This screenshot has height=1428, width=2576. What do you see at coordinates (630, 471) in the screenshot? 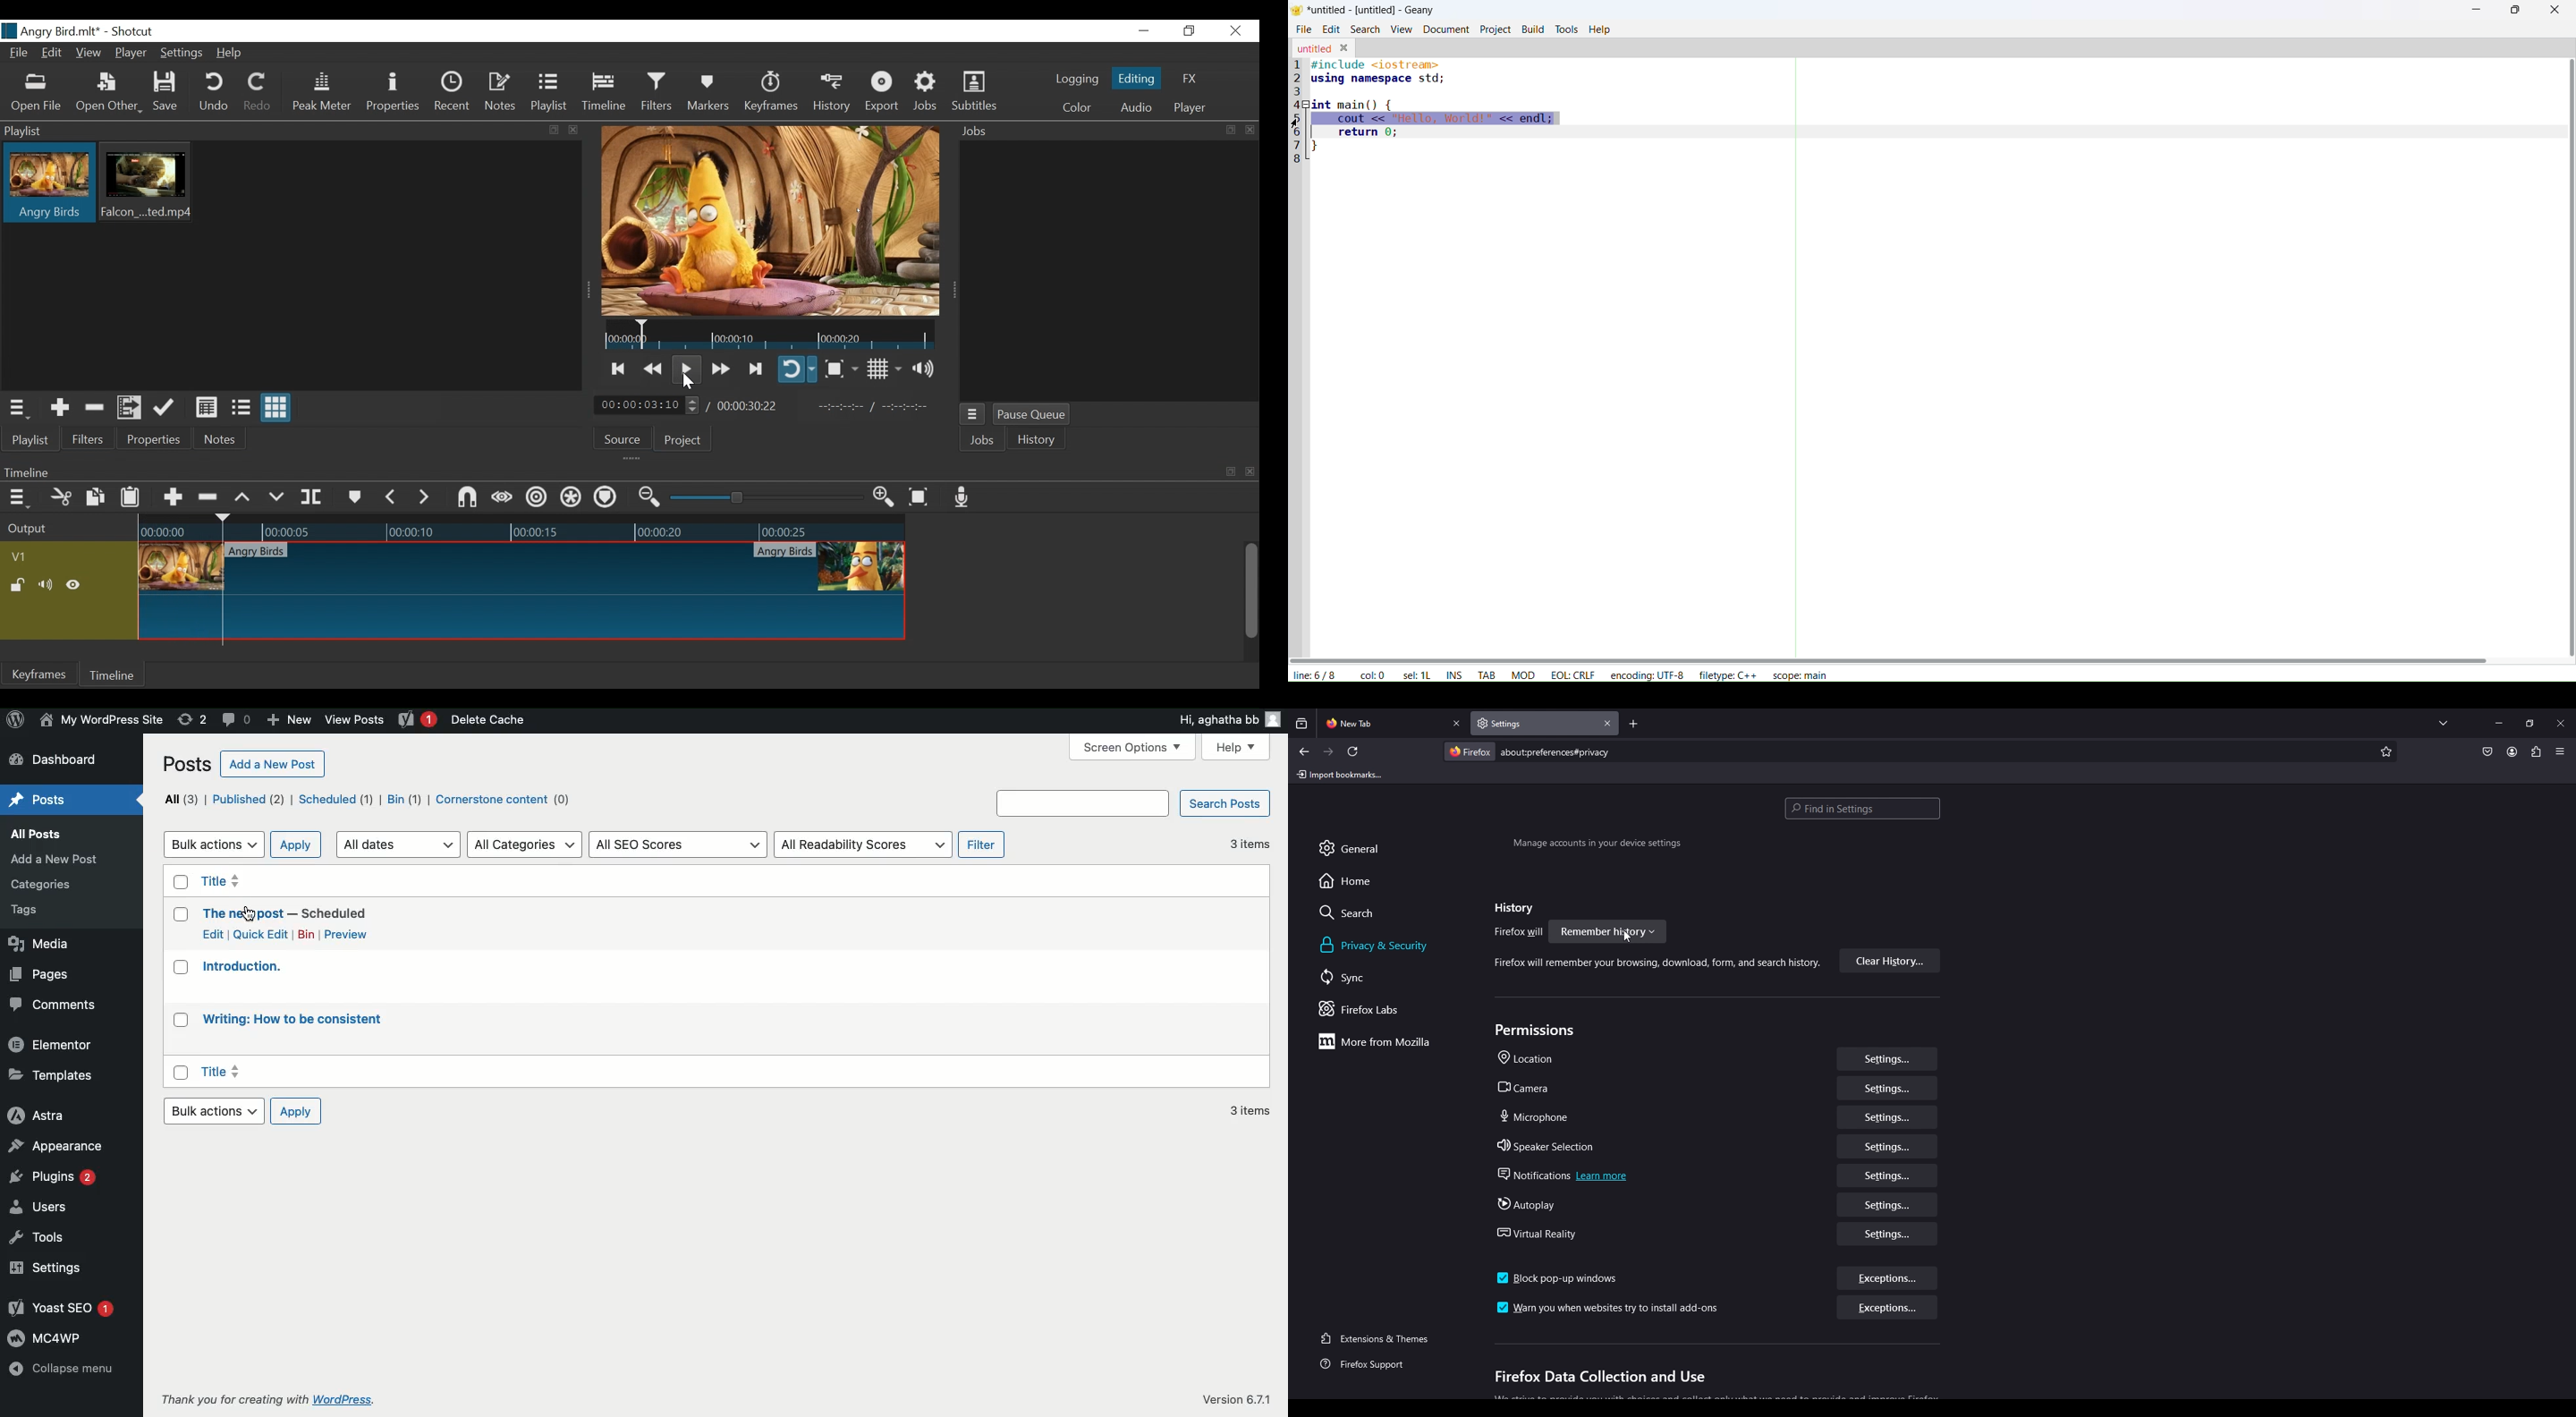
I see `` at bounding box center [630, 471].